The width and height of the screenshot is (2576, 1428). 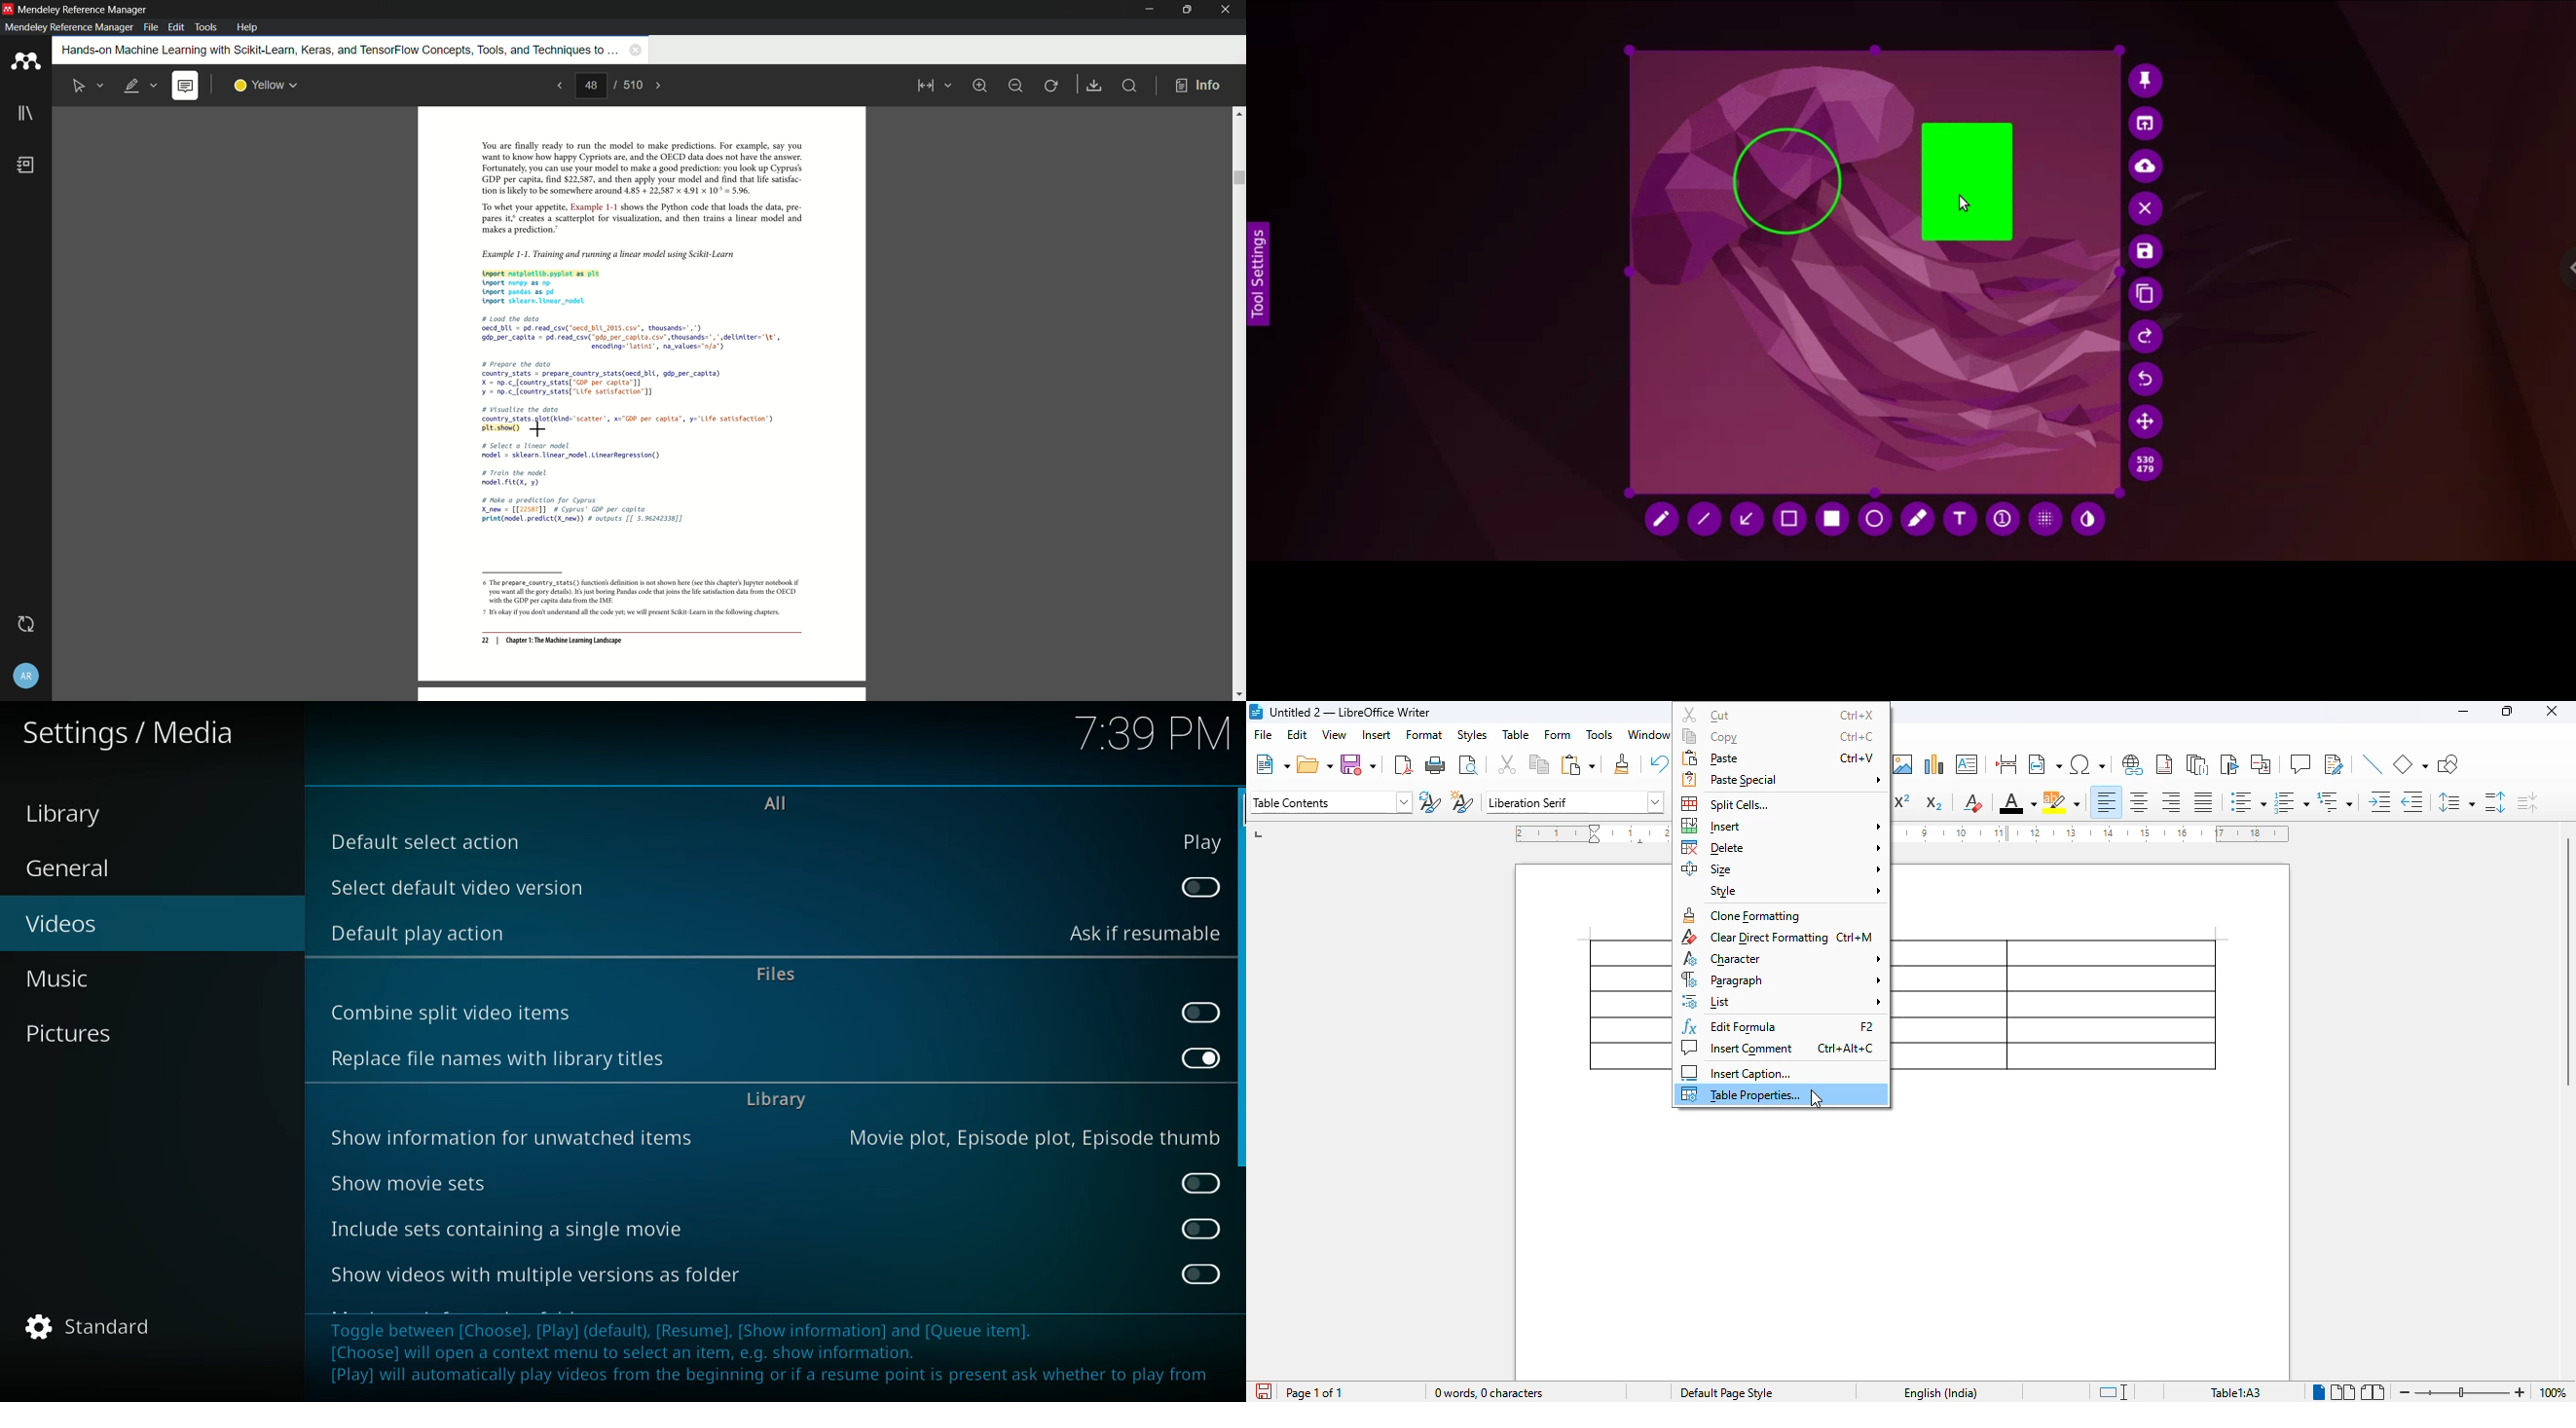 I want to click on window, so click(x=1651, y=735).